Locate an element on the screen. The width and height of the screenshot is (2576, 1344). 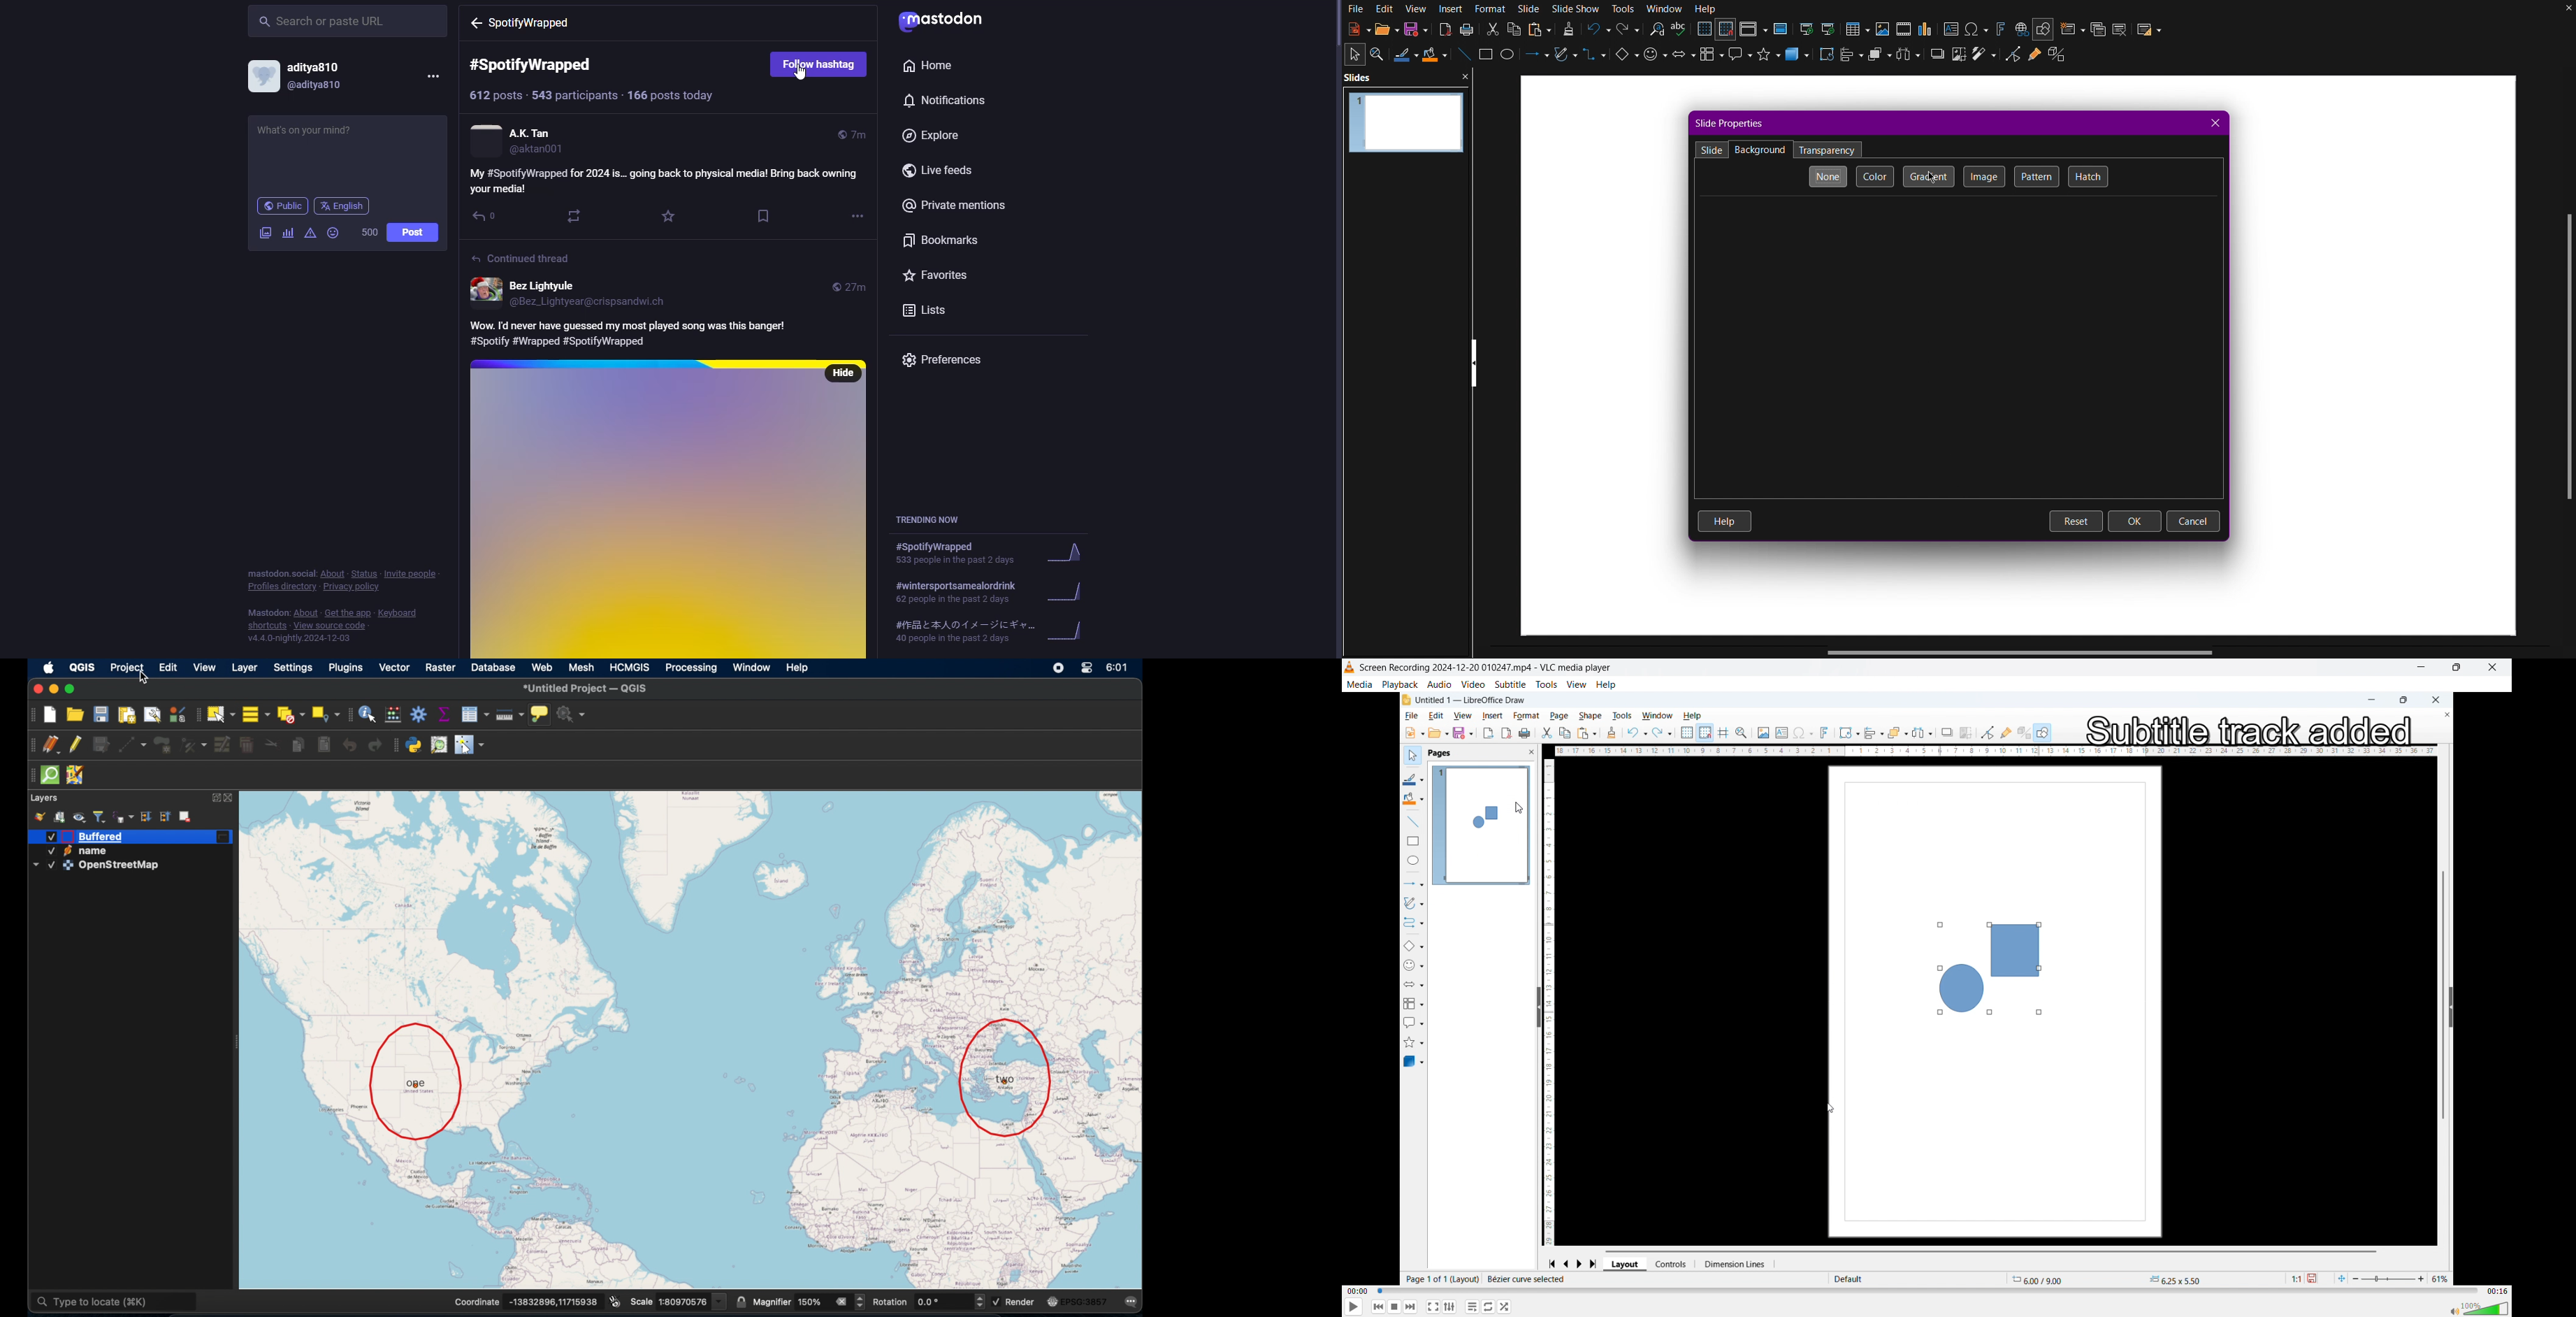
image is located at coordinates (266, 233).